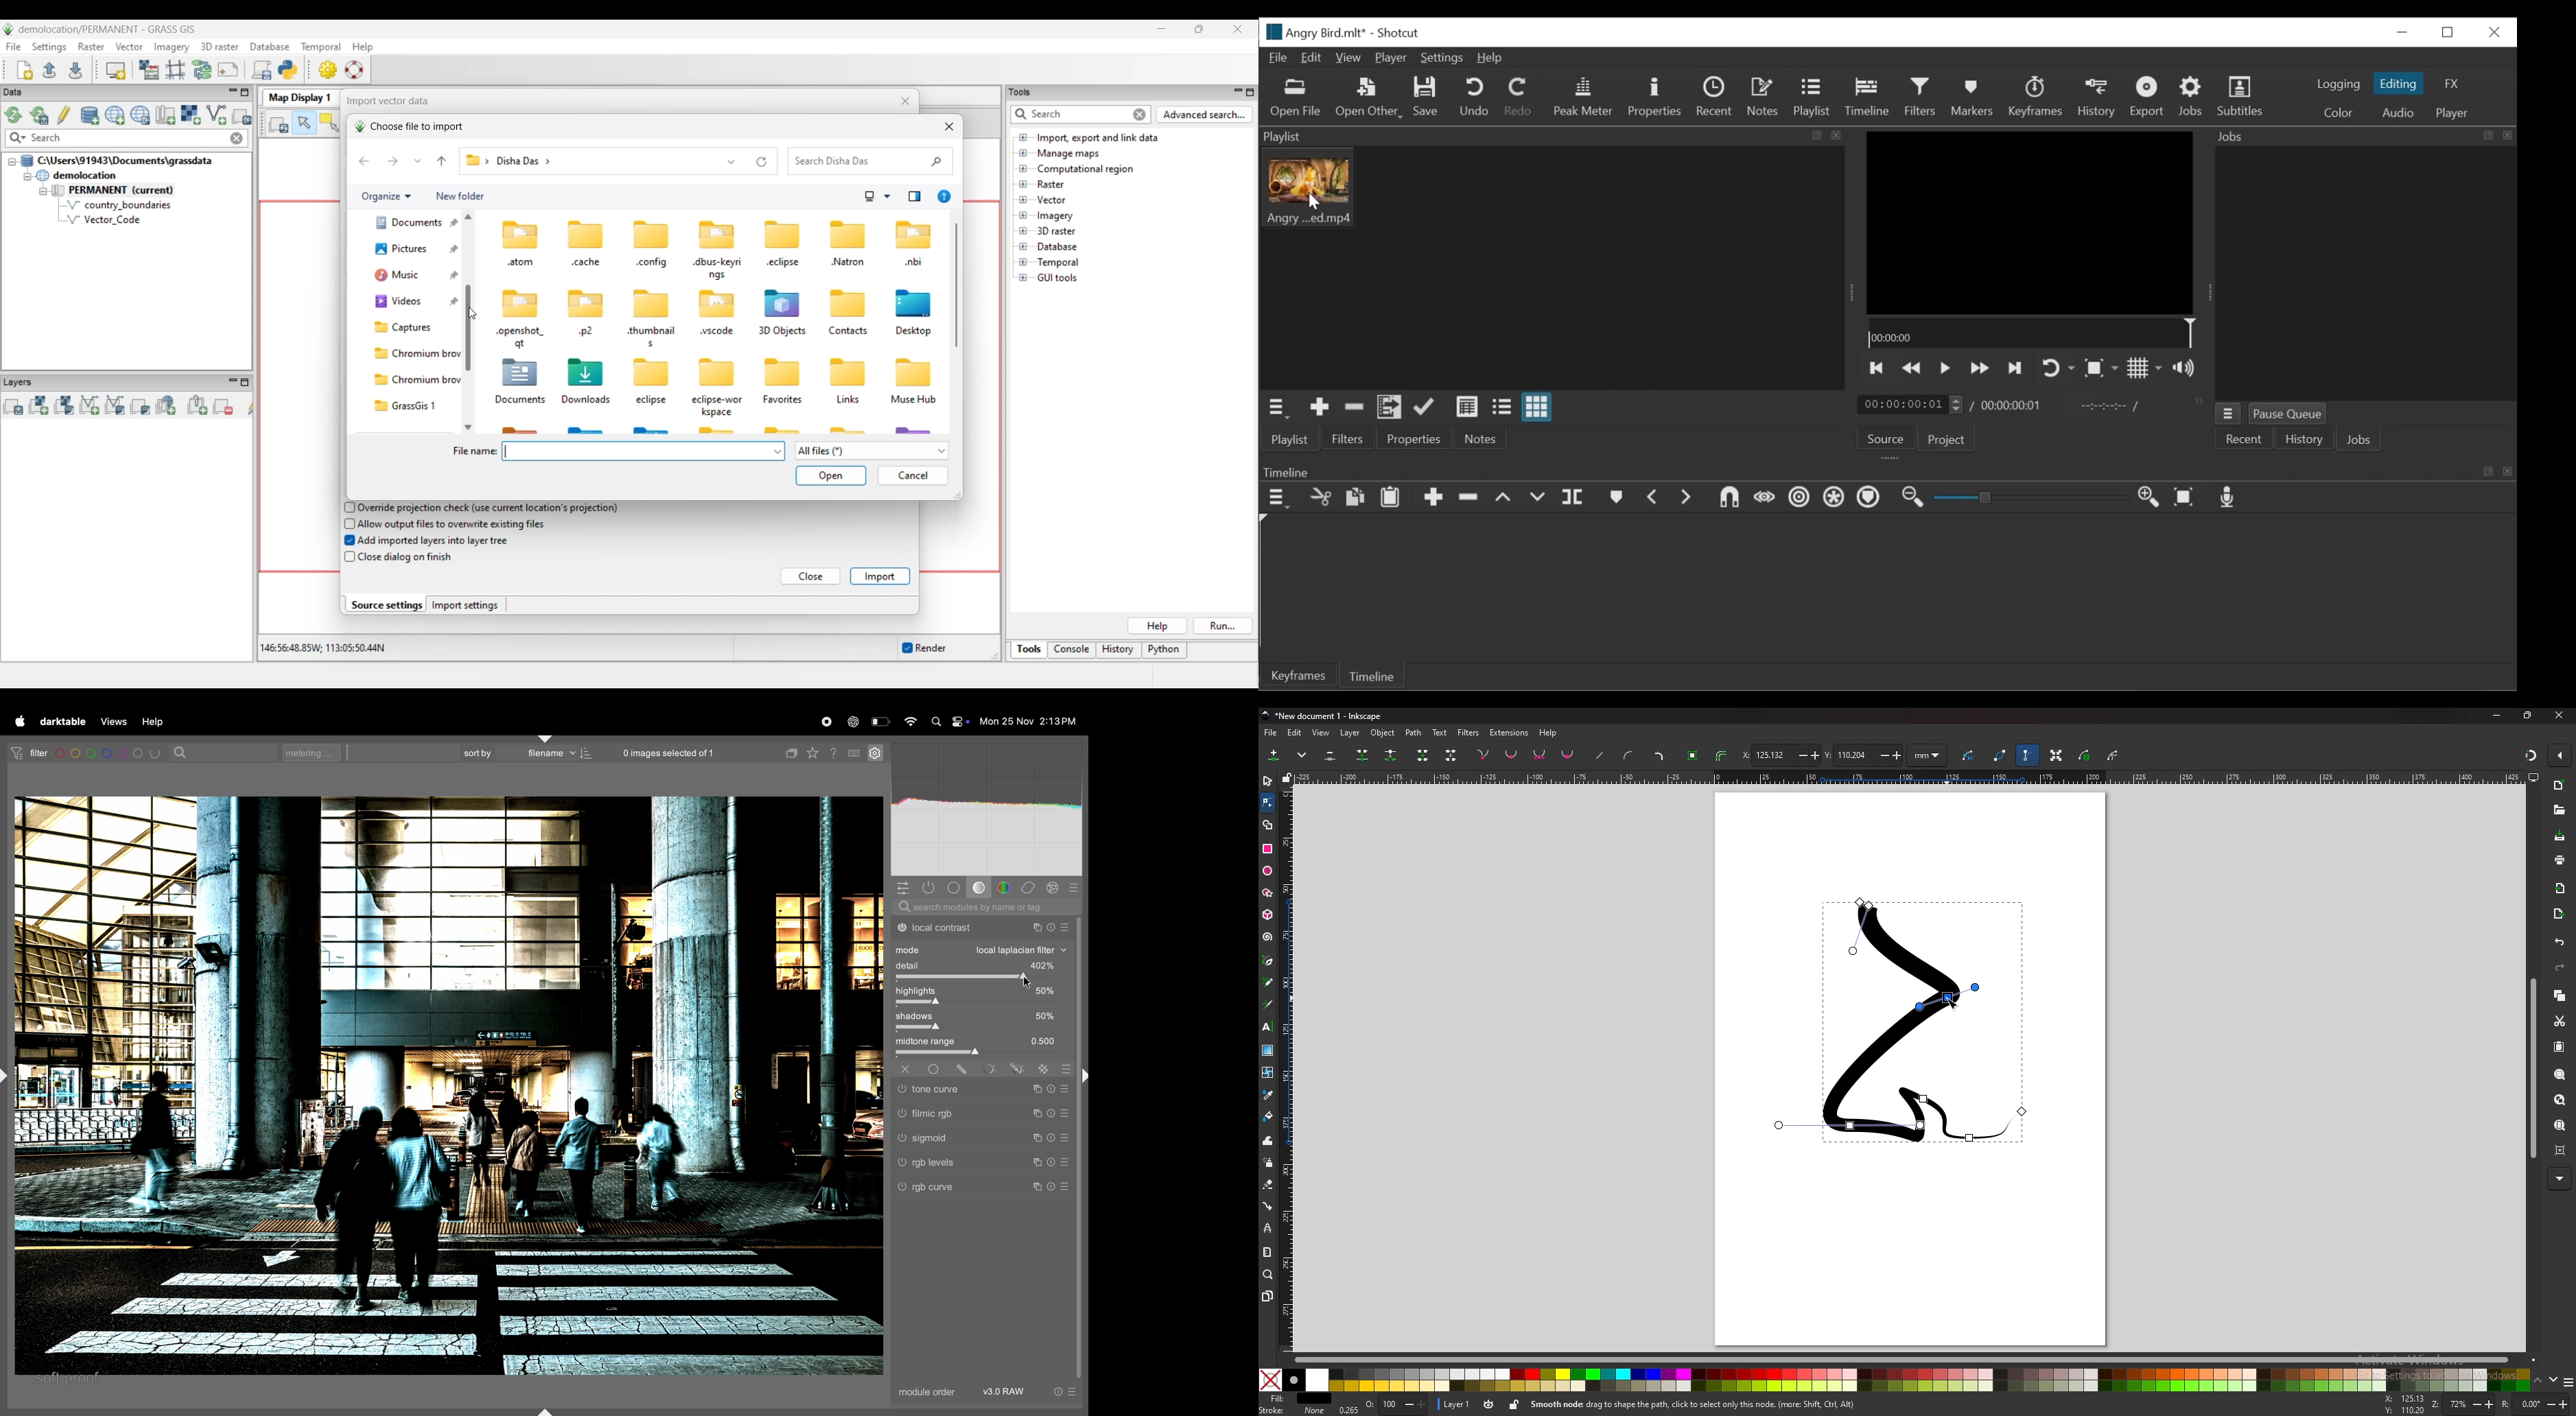 The image size is (2576, 1428). I want to click on tone curve, so click(976, 1089).